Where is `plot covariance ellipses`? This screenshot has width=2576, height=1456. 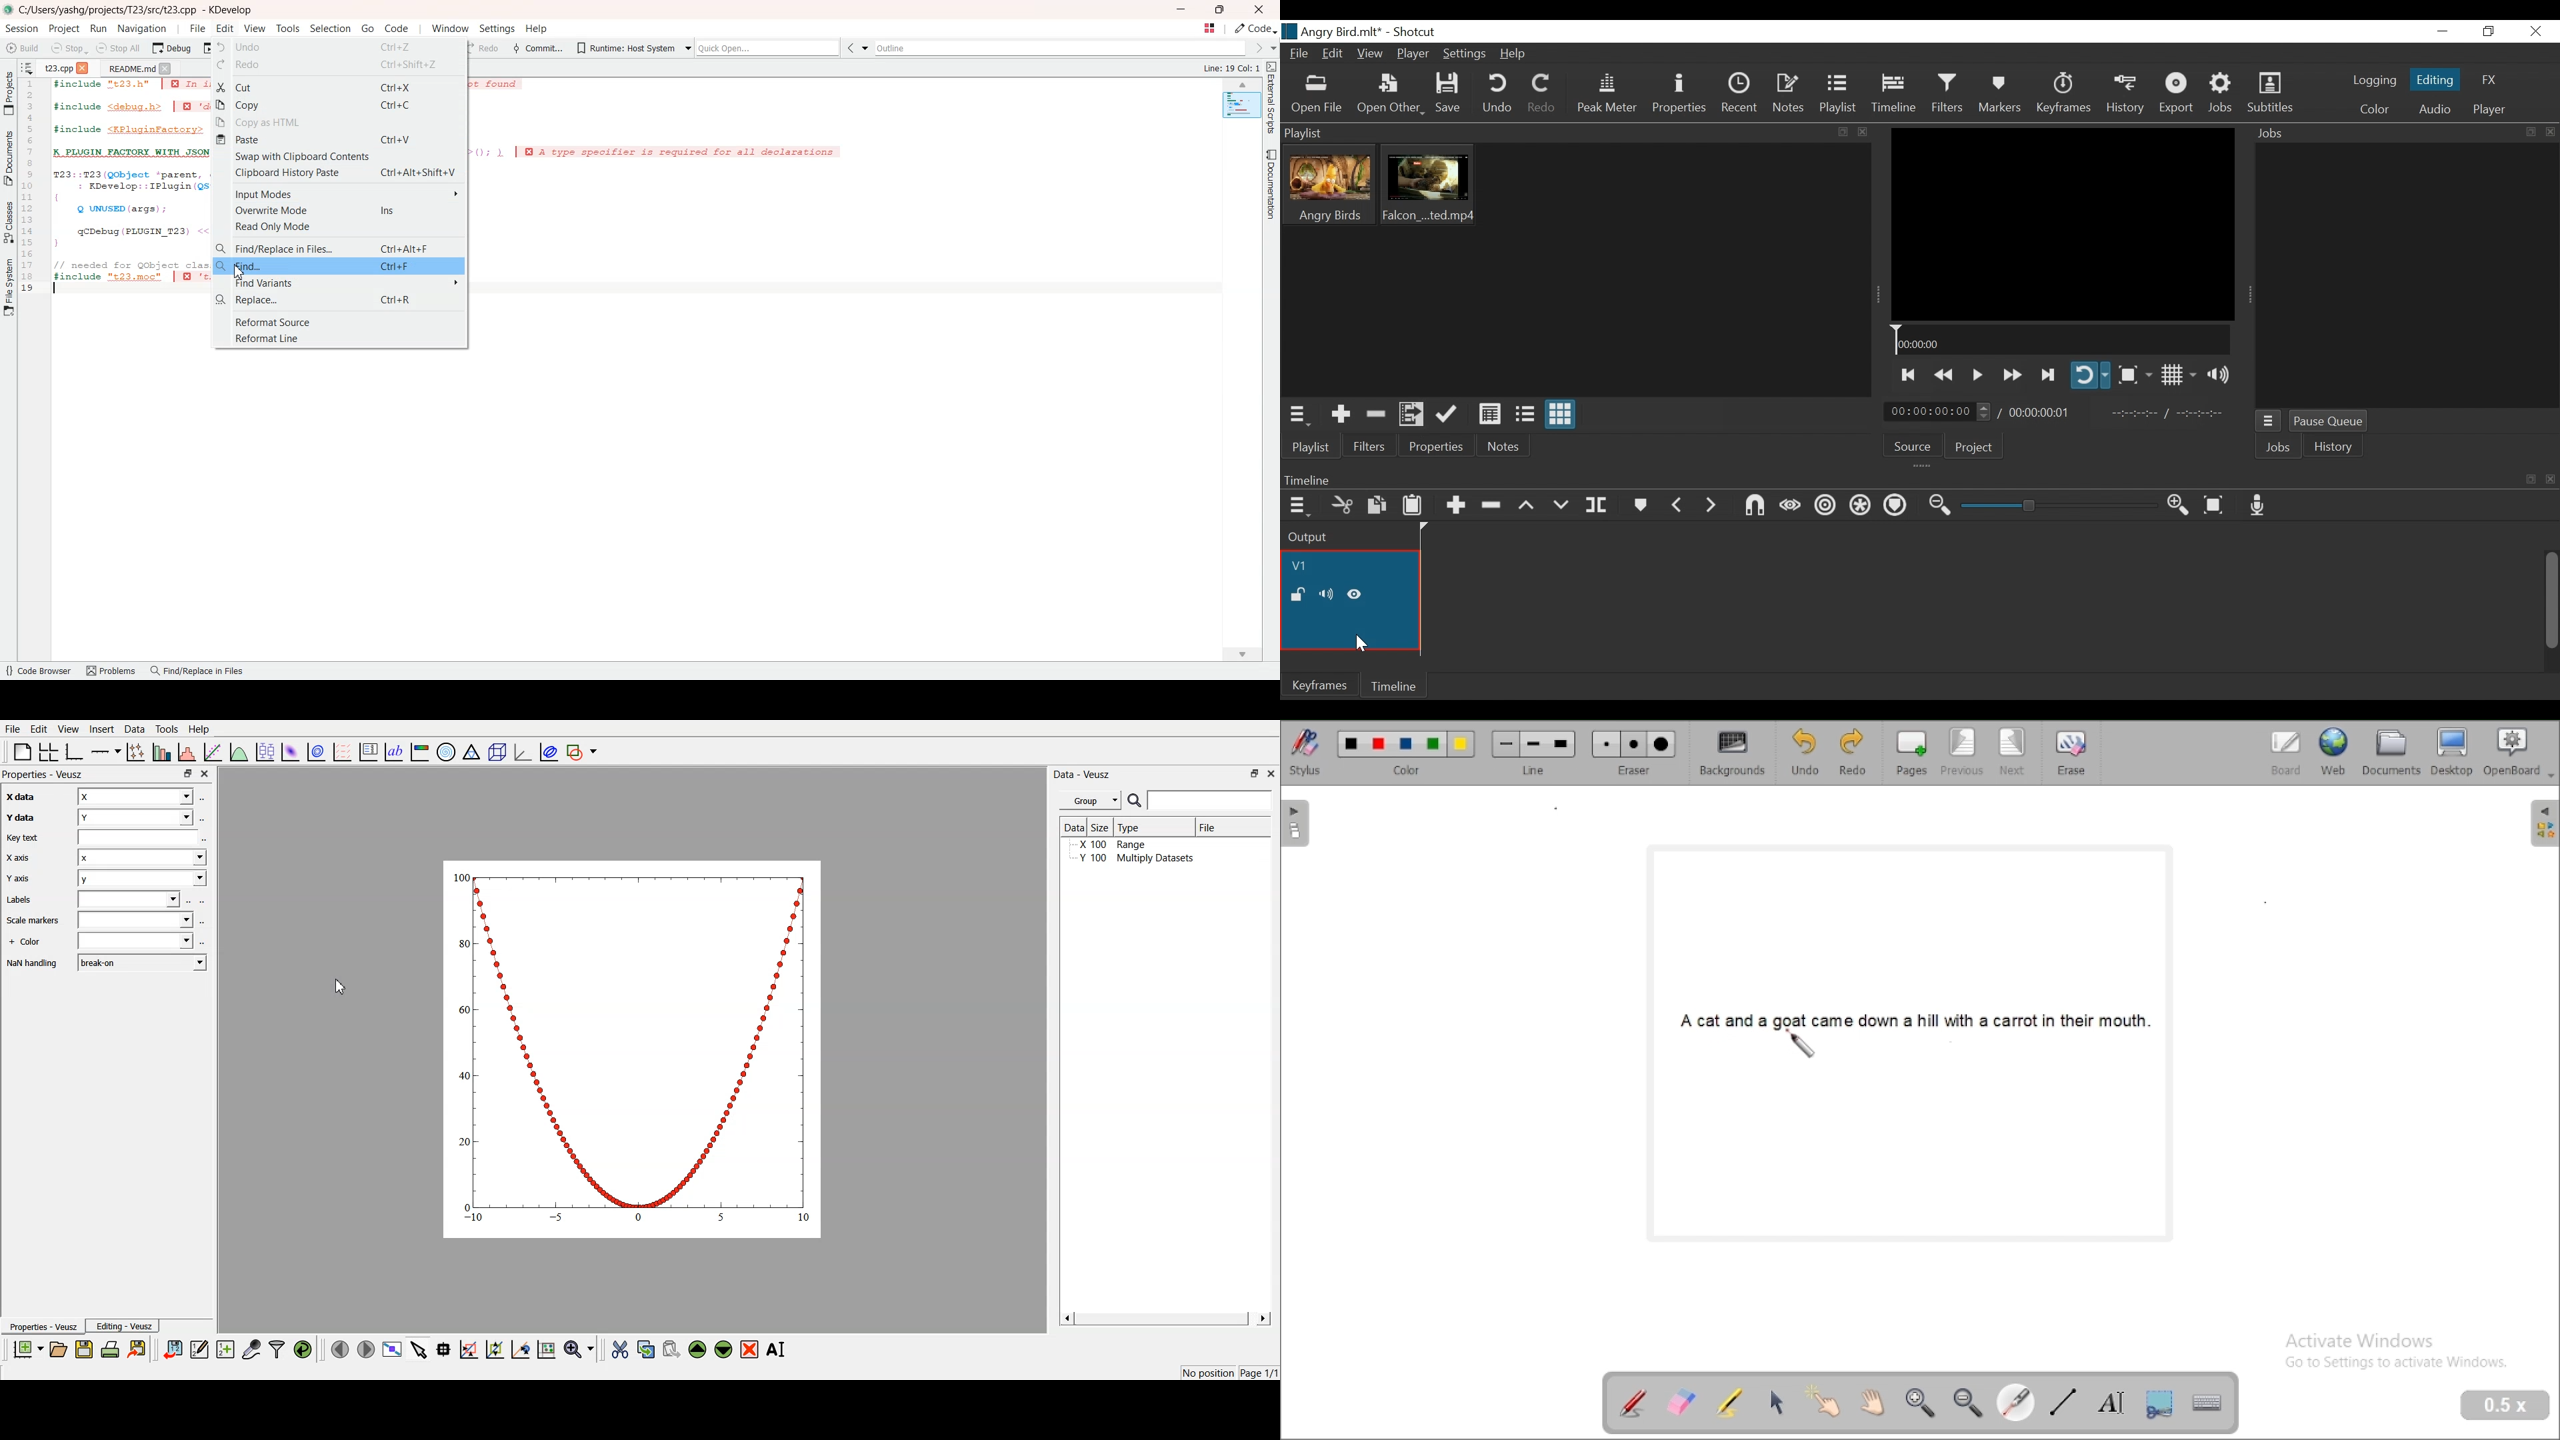 plot covariance ellipses is located at coordinates (548, 753).